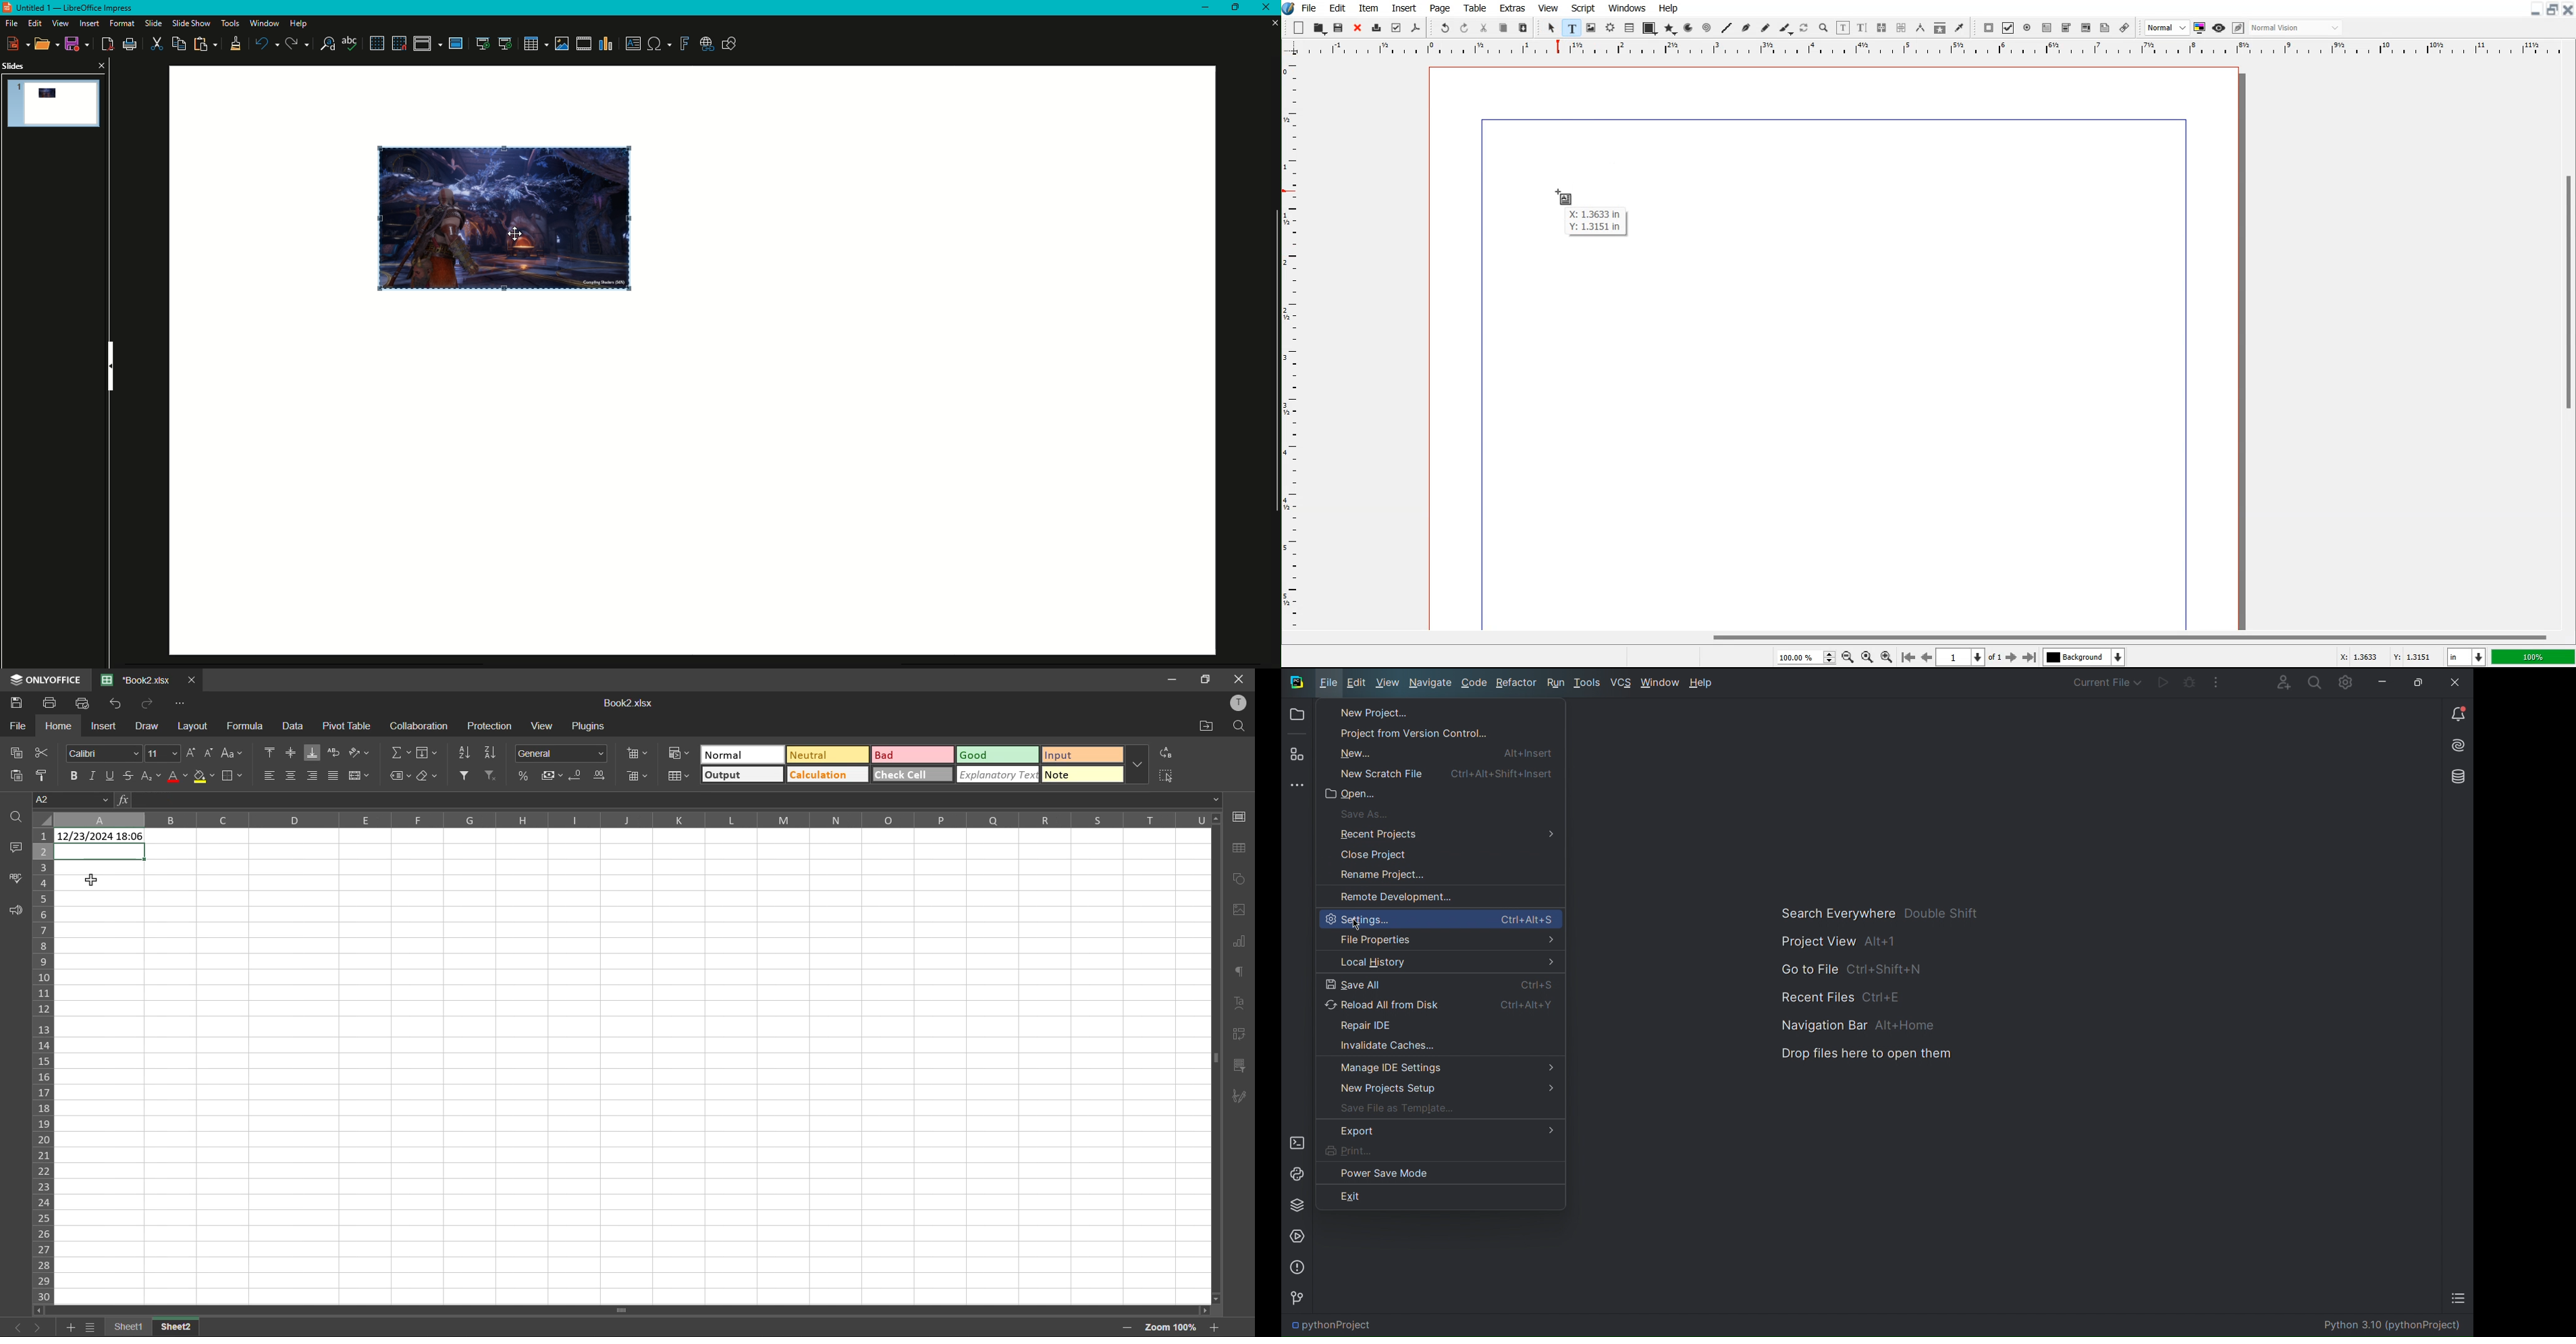 This screenshot has width=2576, height=1344. Describe the element at coordinates (1929, 637) in the screenshot. I see `Horizontal scroll bar` at that location.